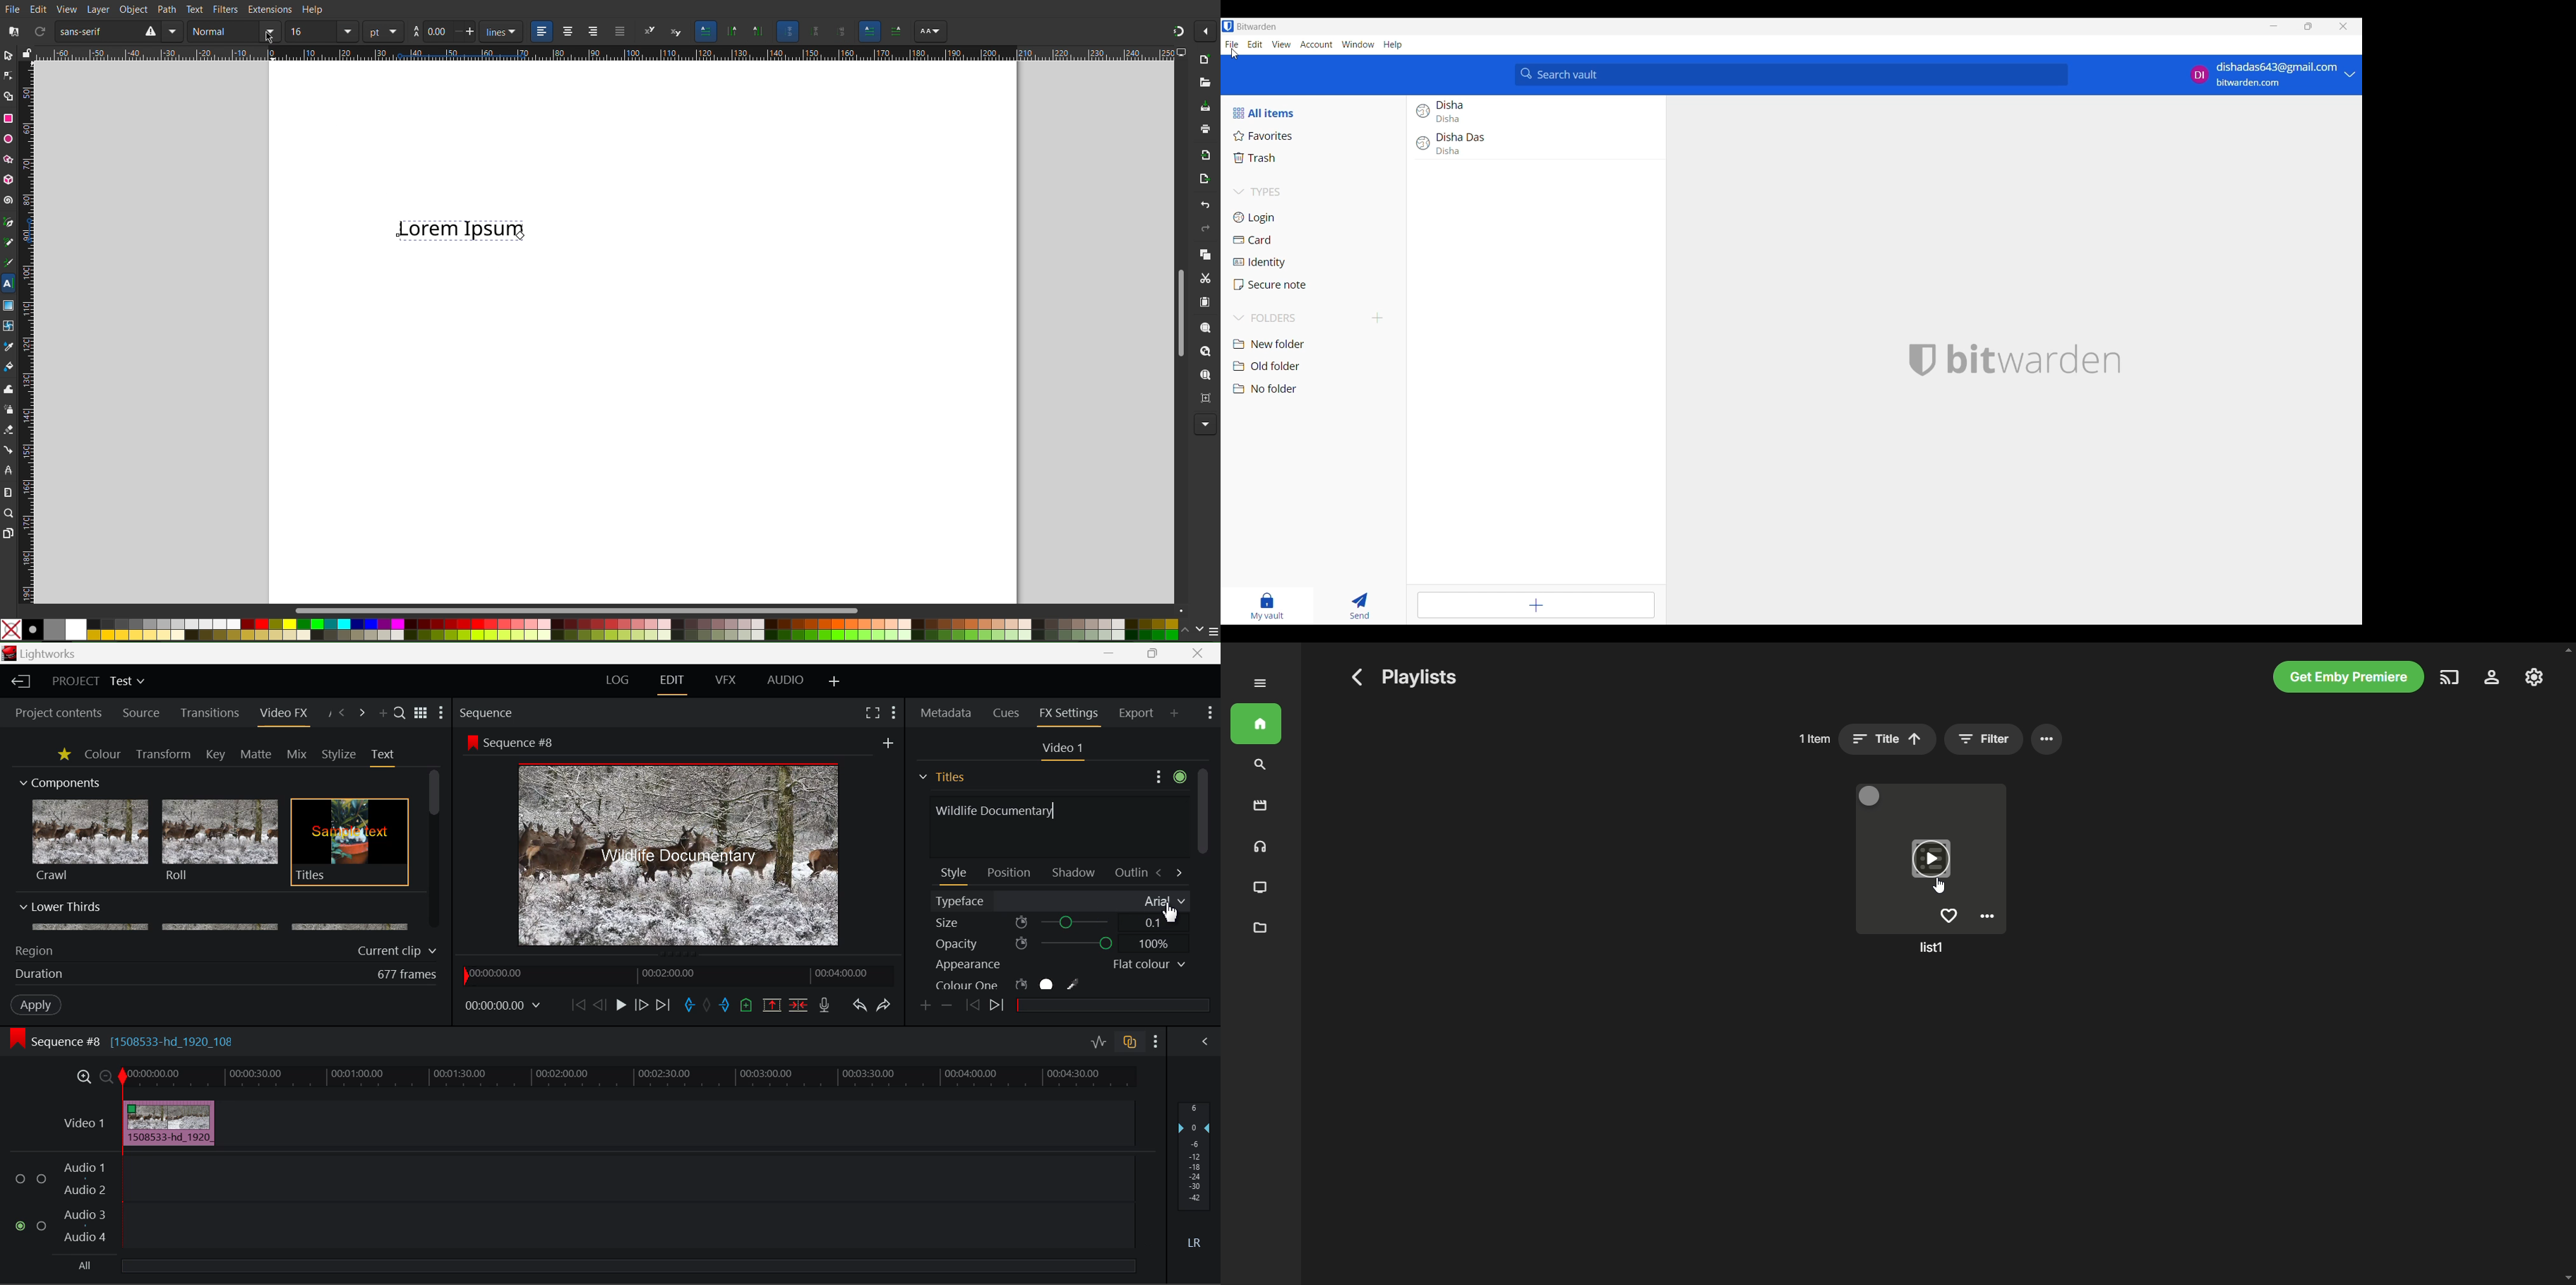 The width and height of the screenshot is (2576, 1288). I want to click on Project contents, so click(53, 713).